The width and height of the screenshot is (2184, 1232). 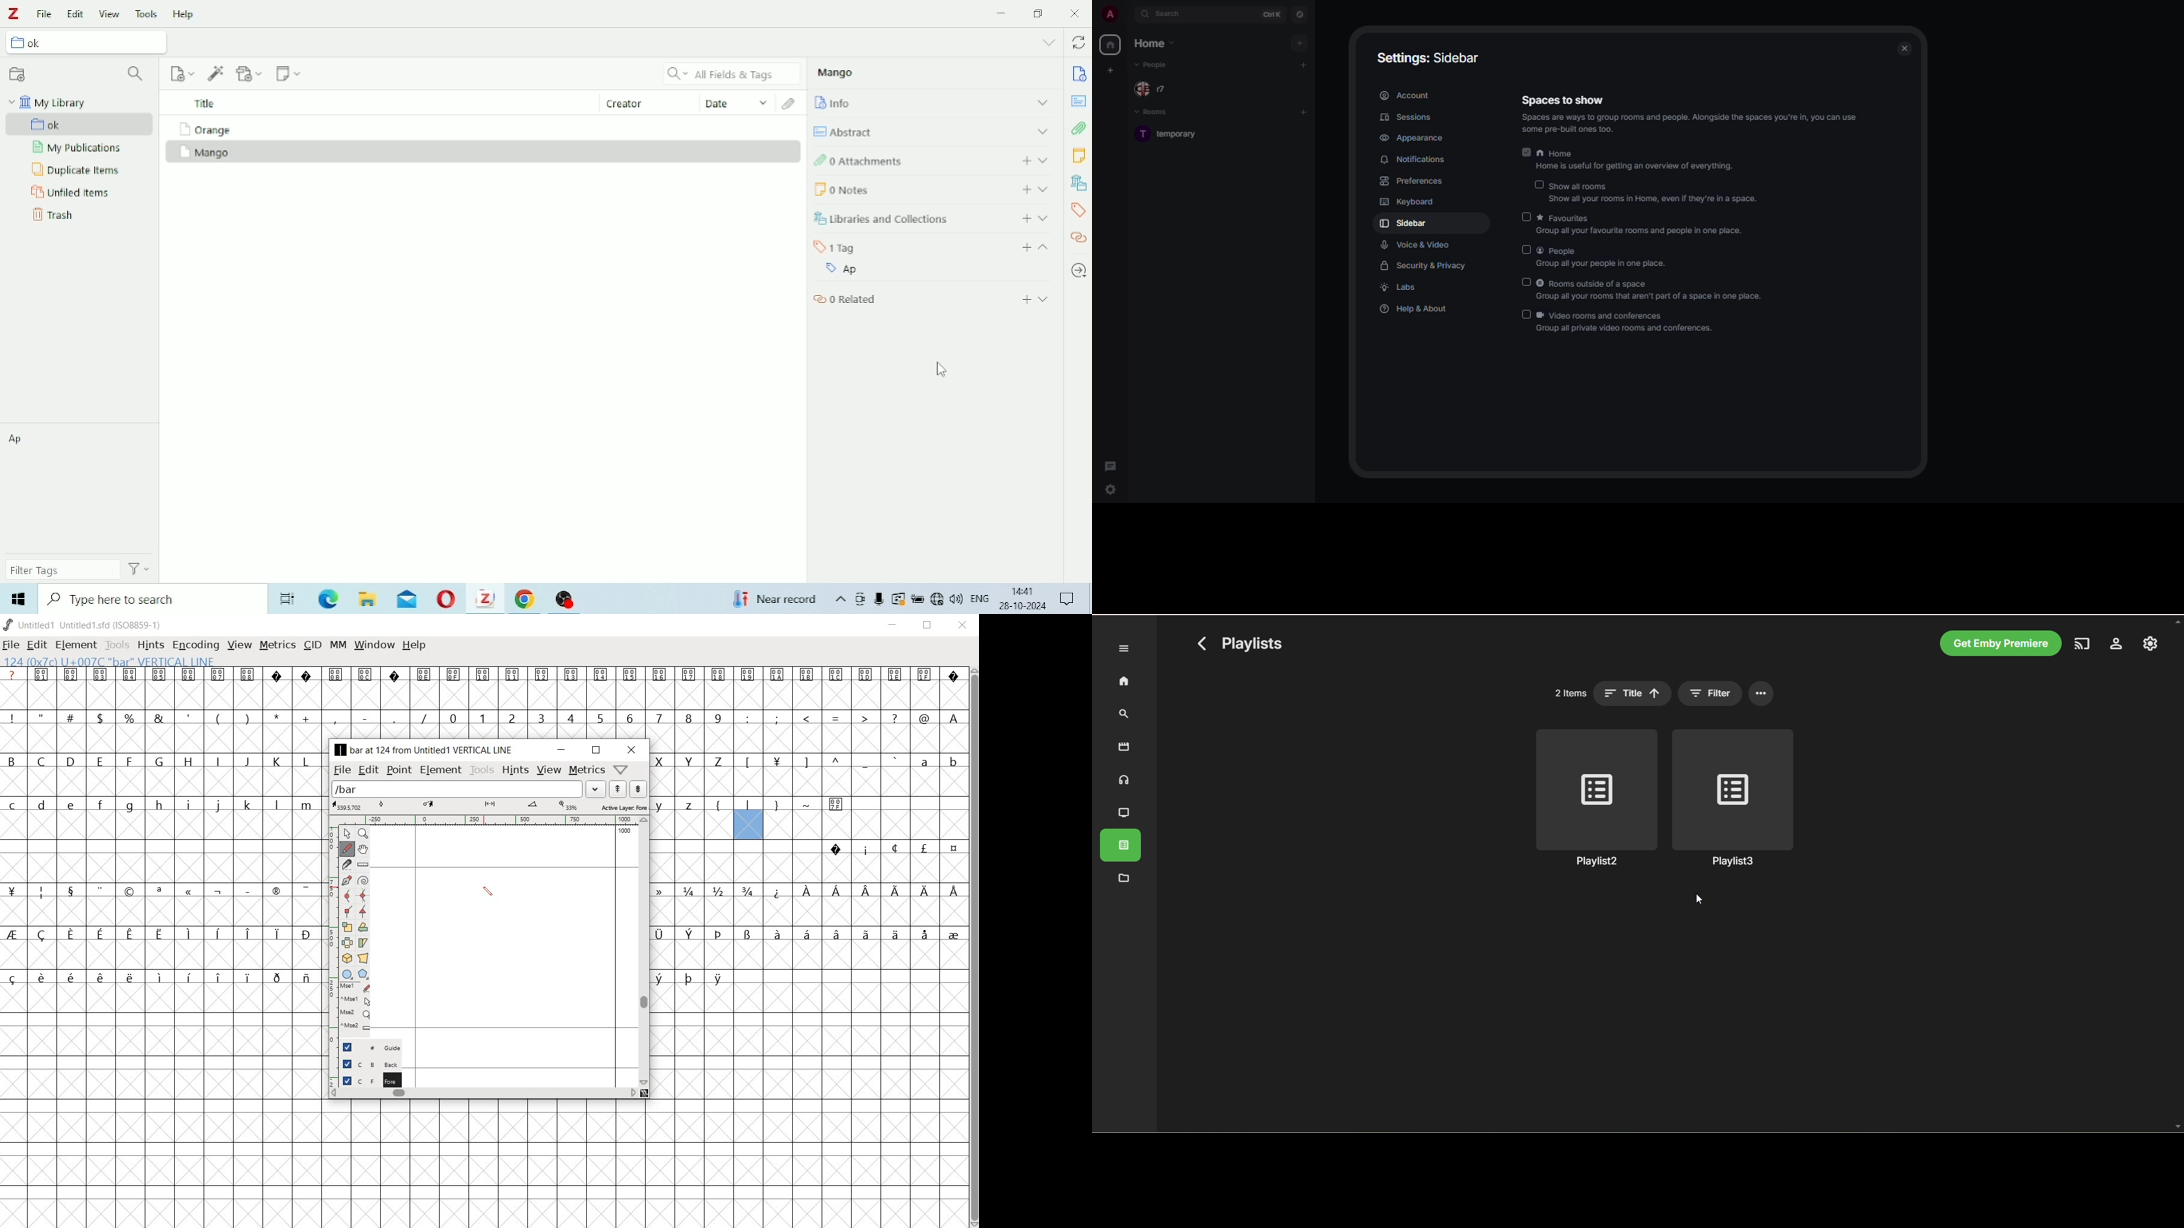 What do you see at coordinates (1105, 14) in the screenshot?
I see `profile` at bounding box center [1105, 14].